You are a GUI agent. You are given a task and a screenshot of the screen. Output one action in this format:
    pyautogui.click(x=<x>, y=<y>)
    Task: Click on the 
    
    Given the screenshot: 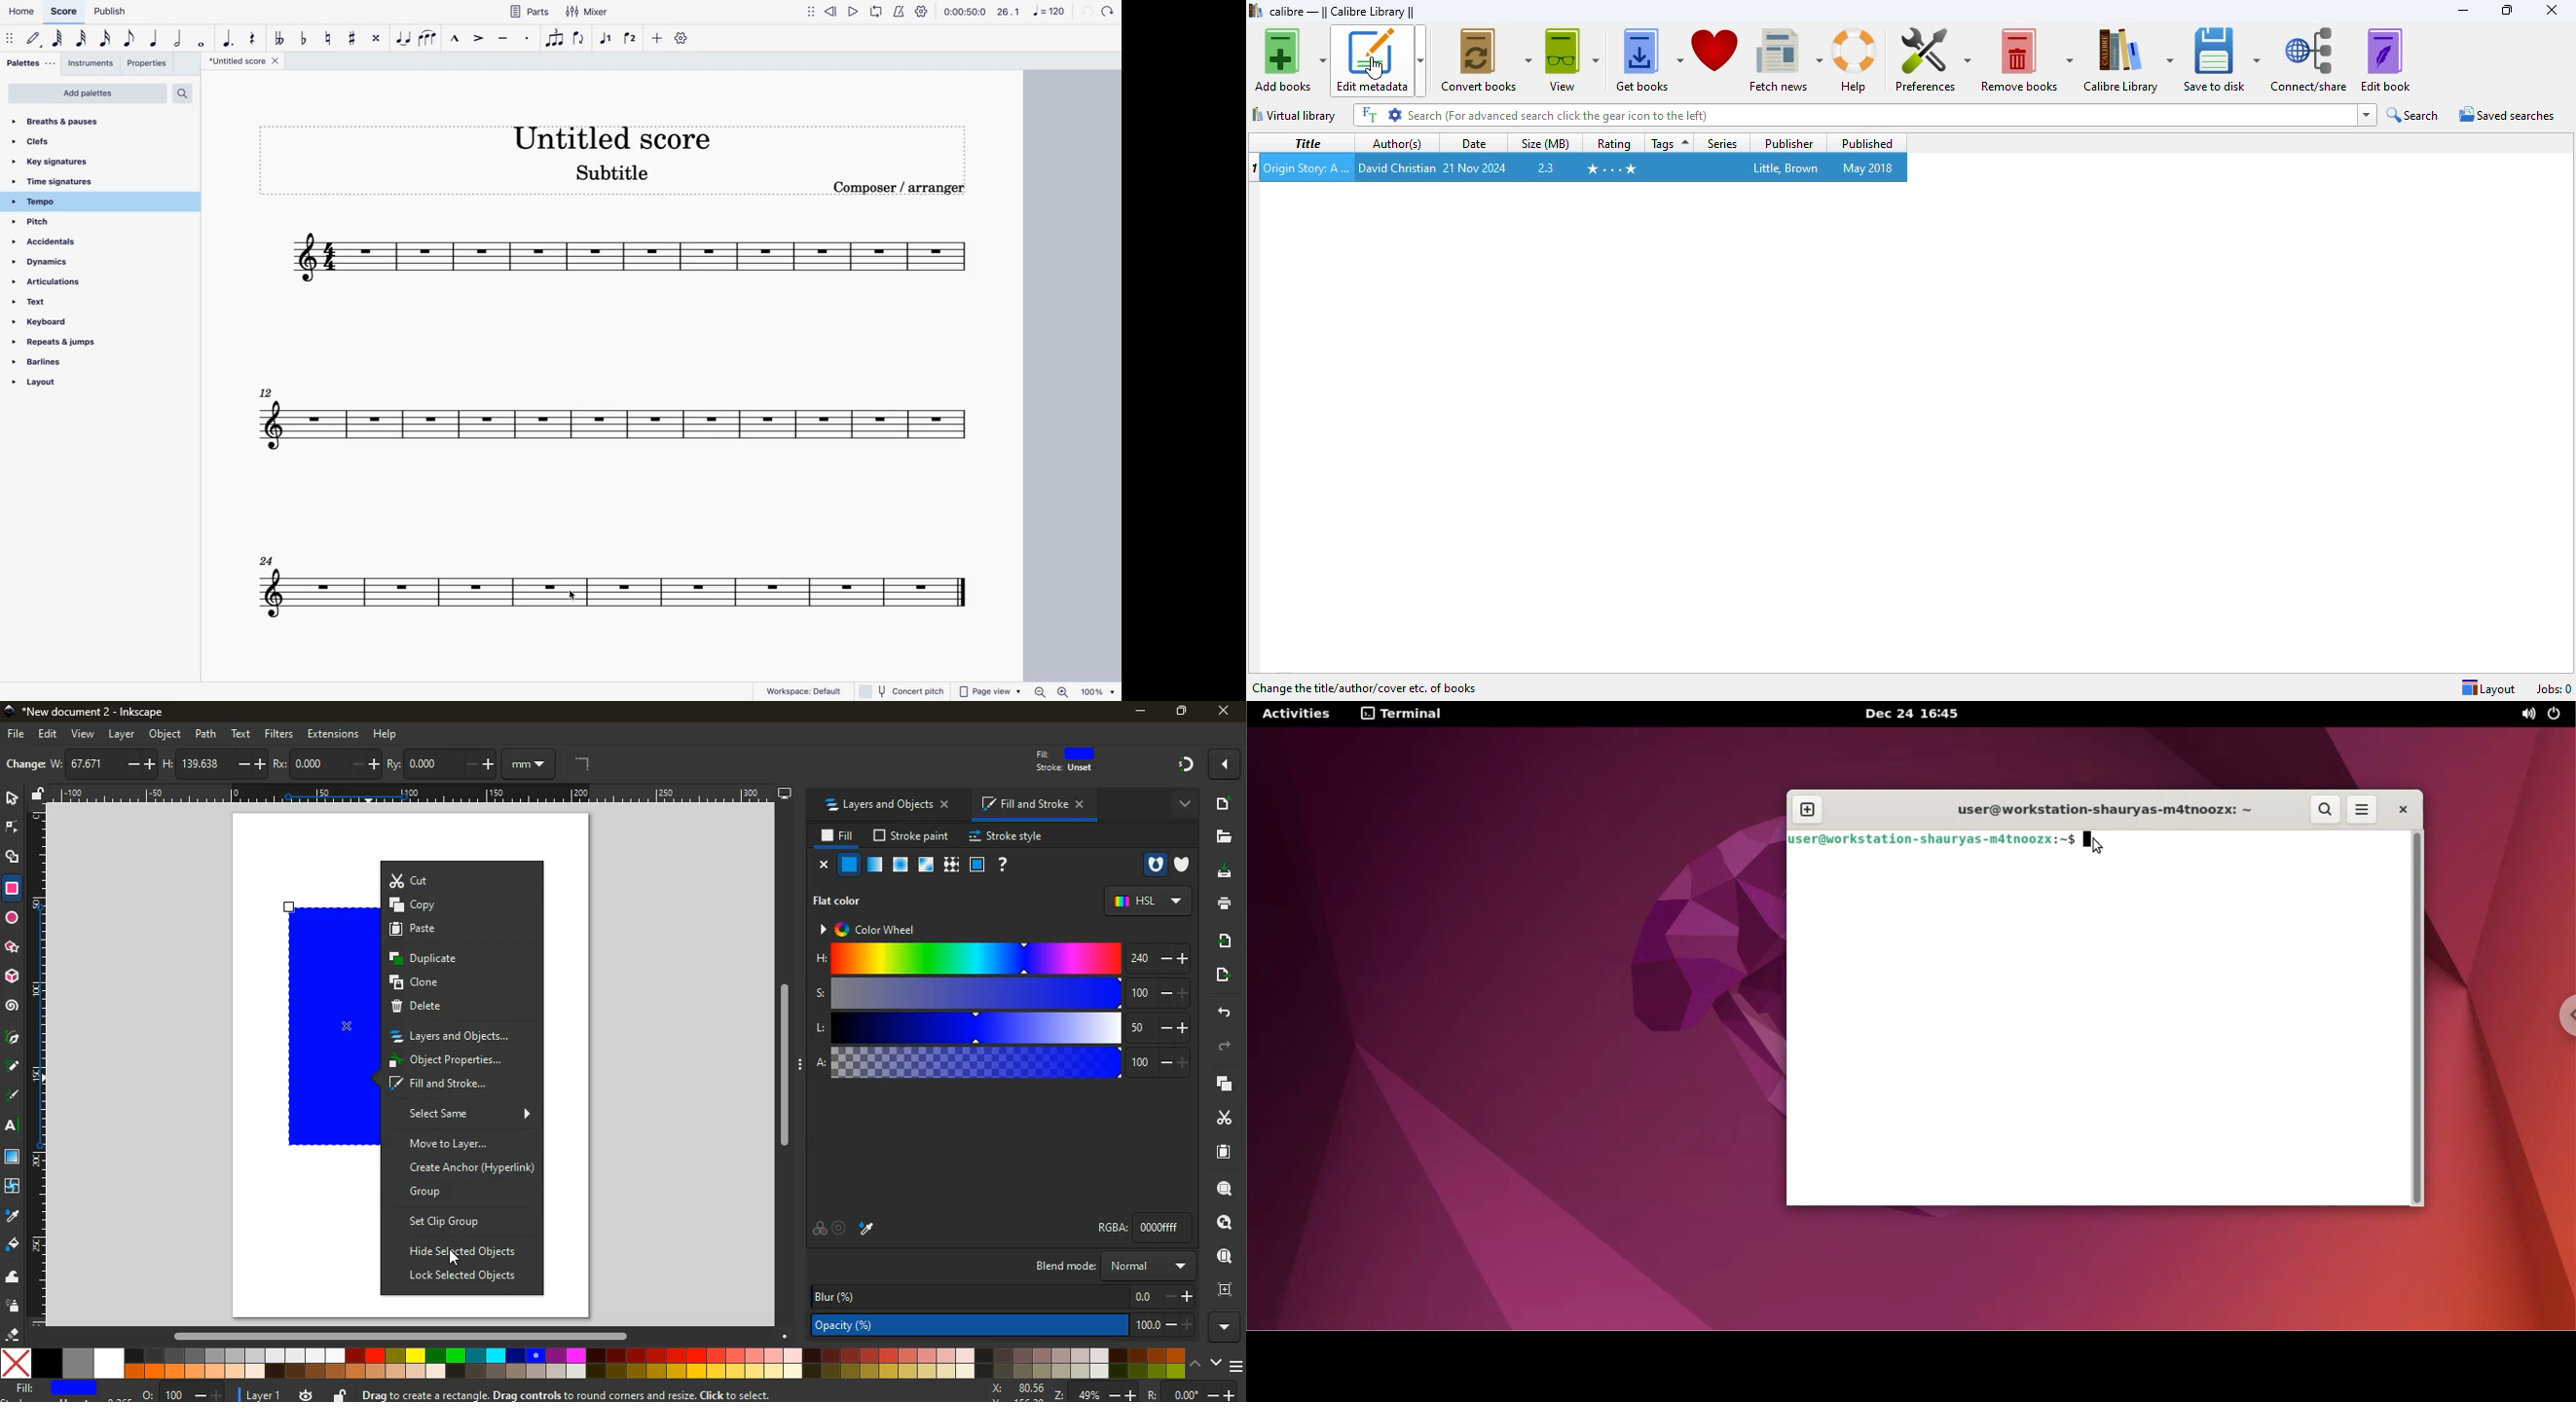 What is the action you would take?
    pyautogui.click(x=1221, y=766)
    